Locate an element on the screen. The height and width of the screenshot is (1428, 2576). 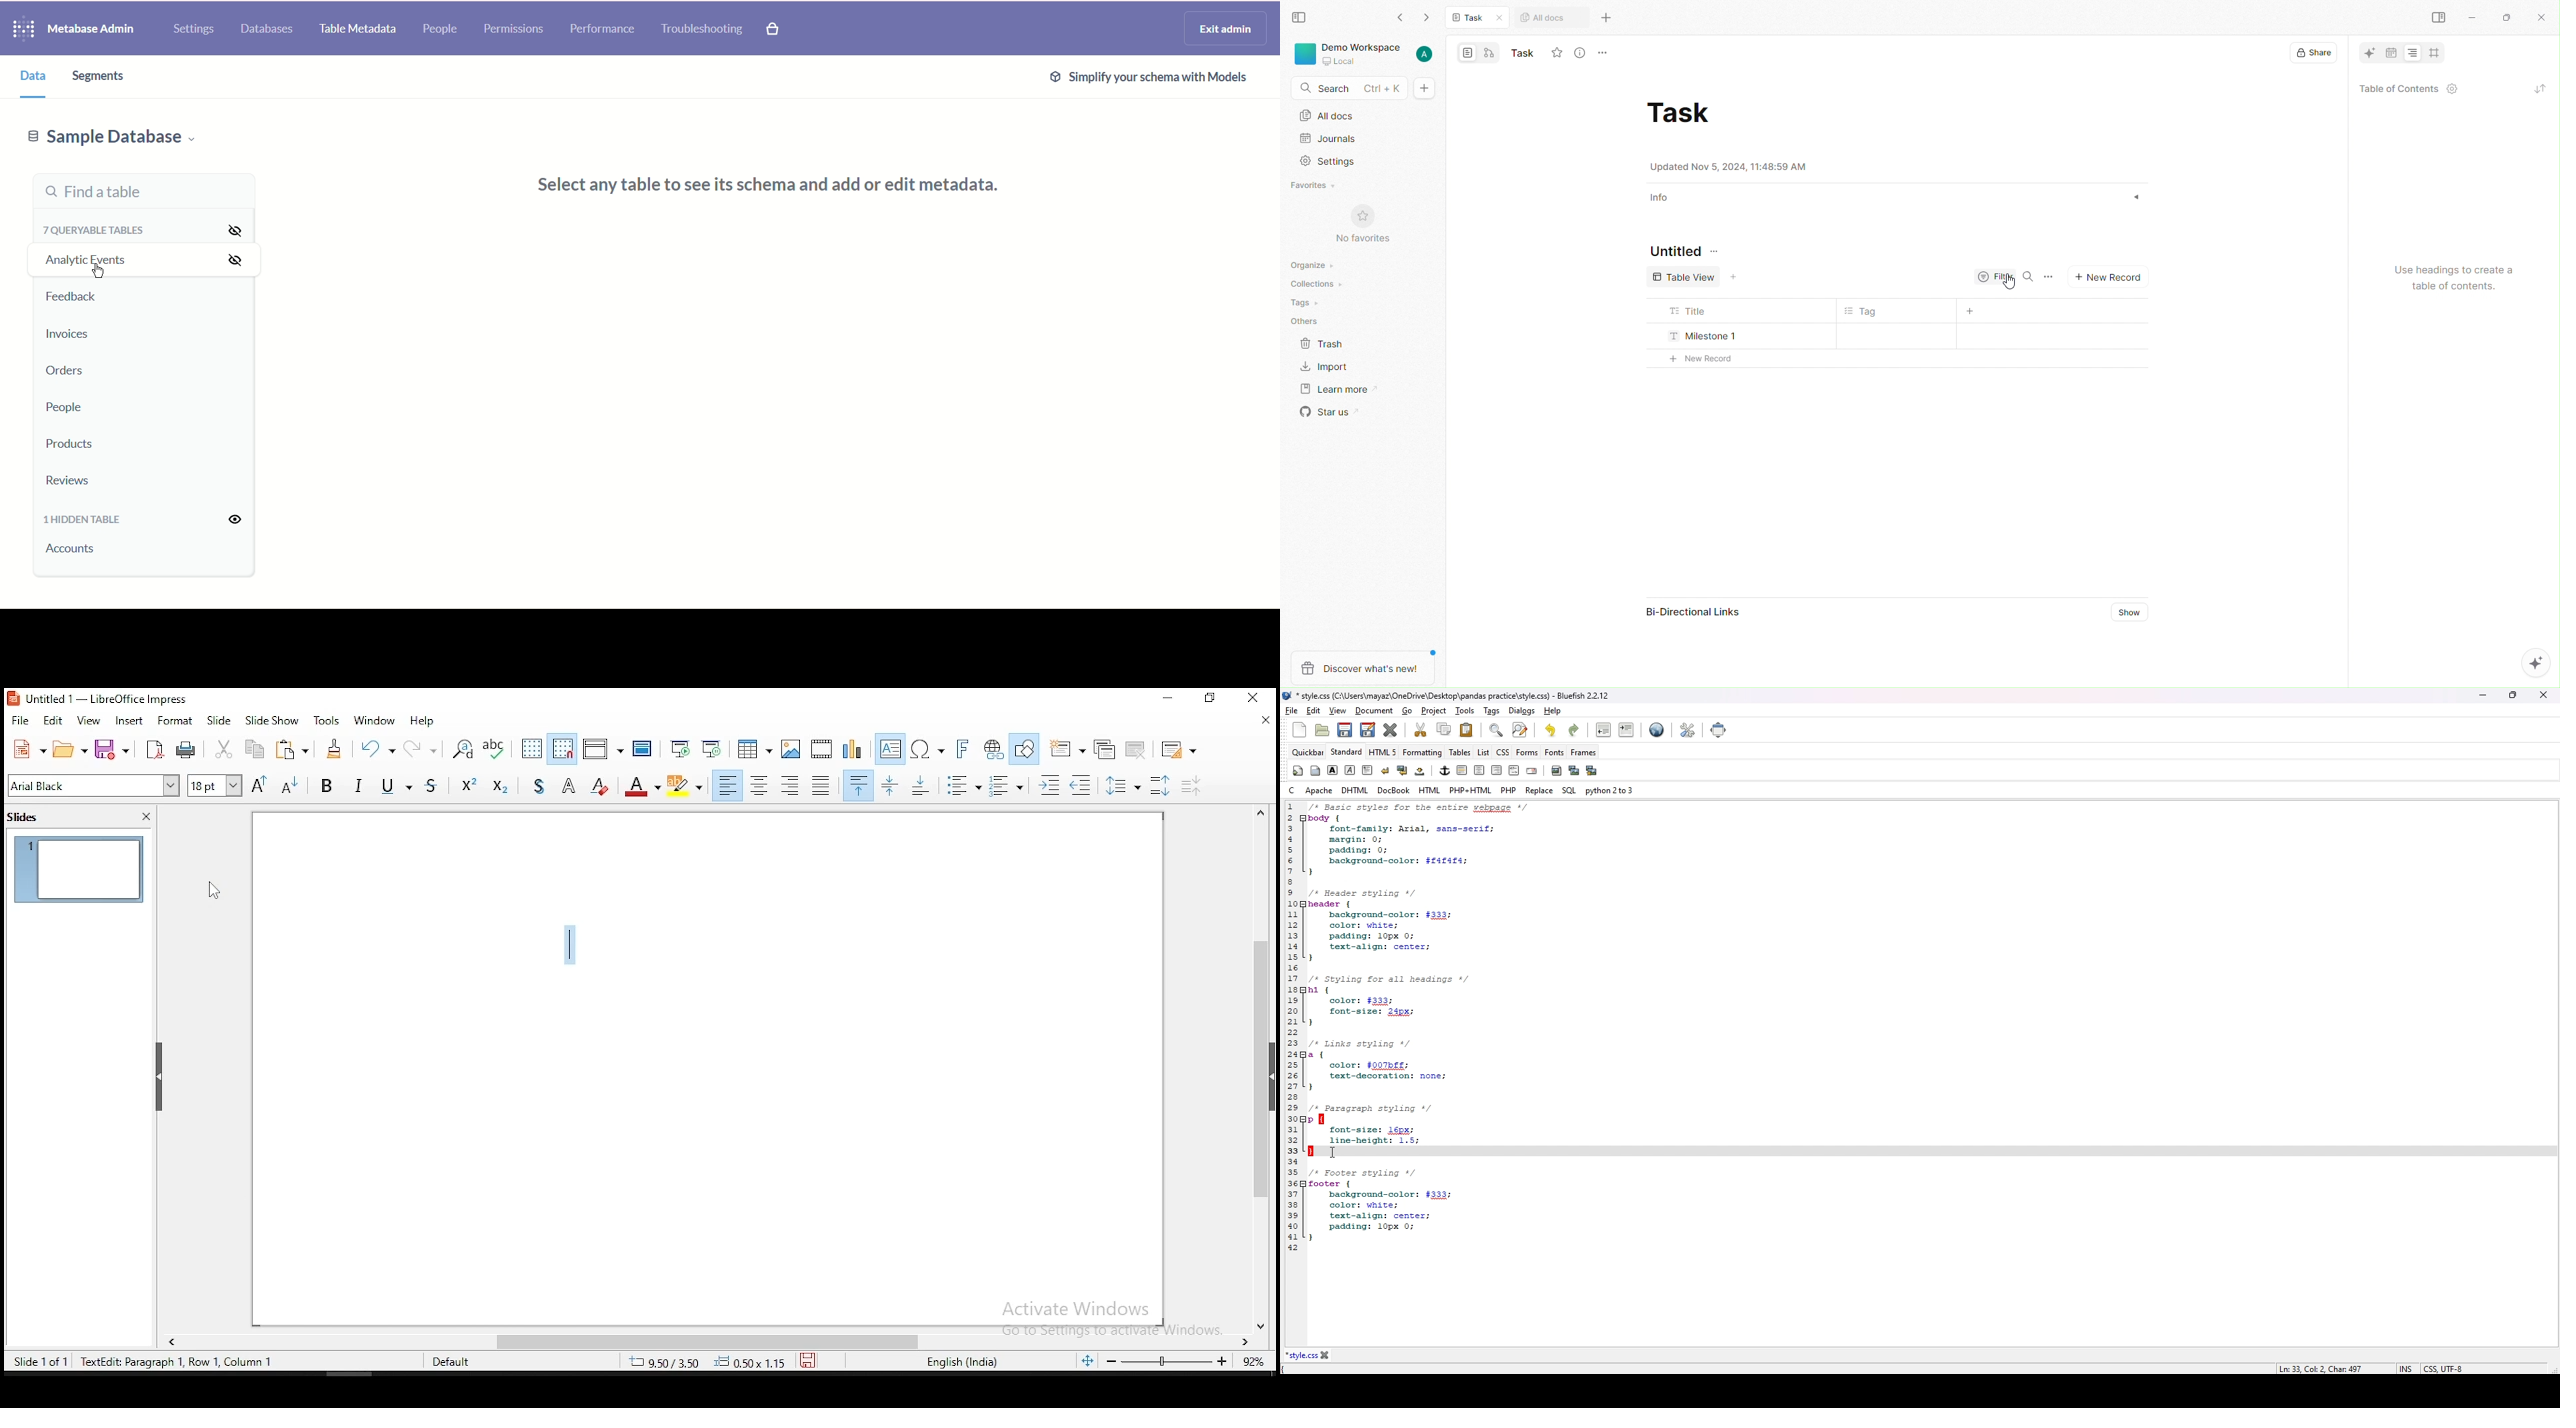
html 5 is located at coordinates (1383, 752).